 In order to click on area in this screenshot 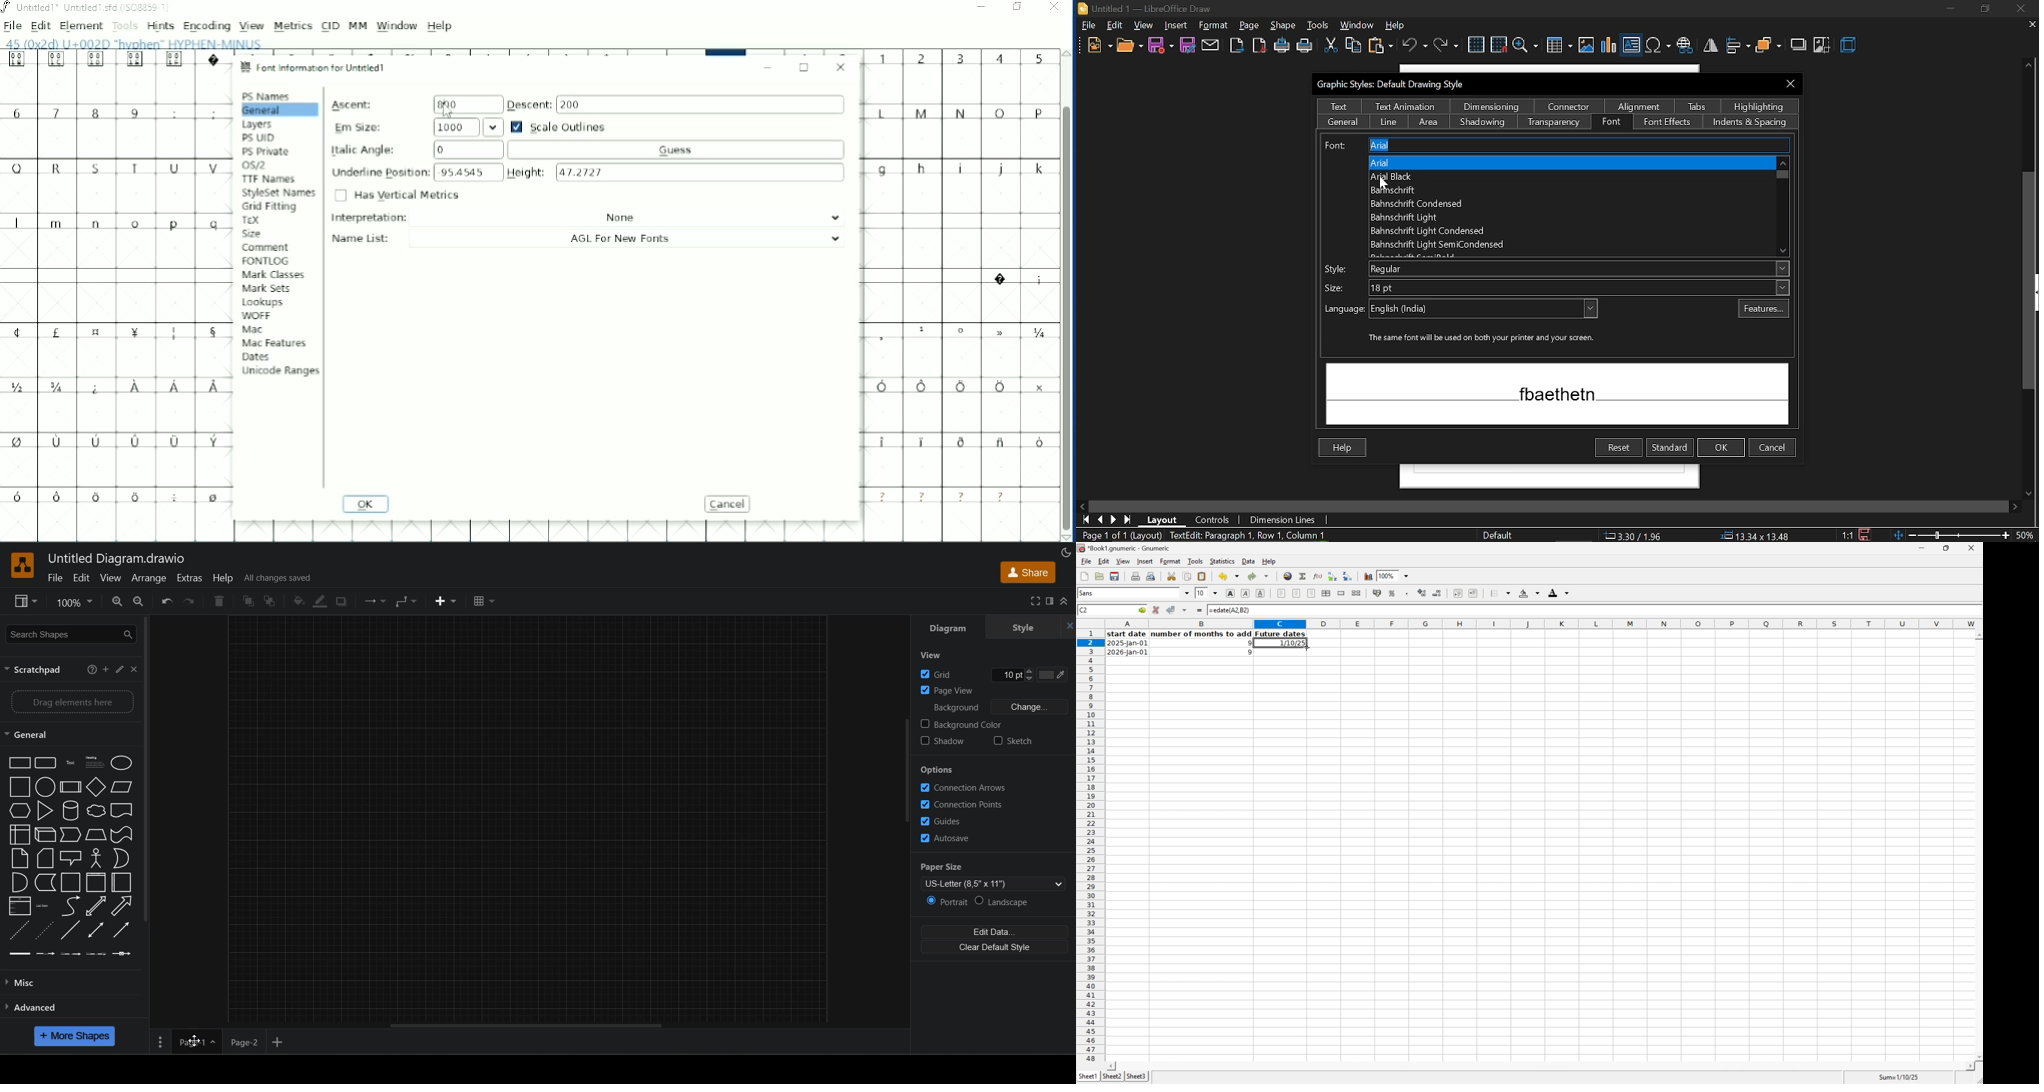, I will do `click(1429, 121)`.